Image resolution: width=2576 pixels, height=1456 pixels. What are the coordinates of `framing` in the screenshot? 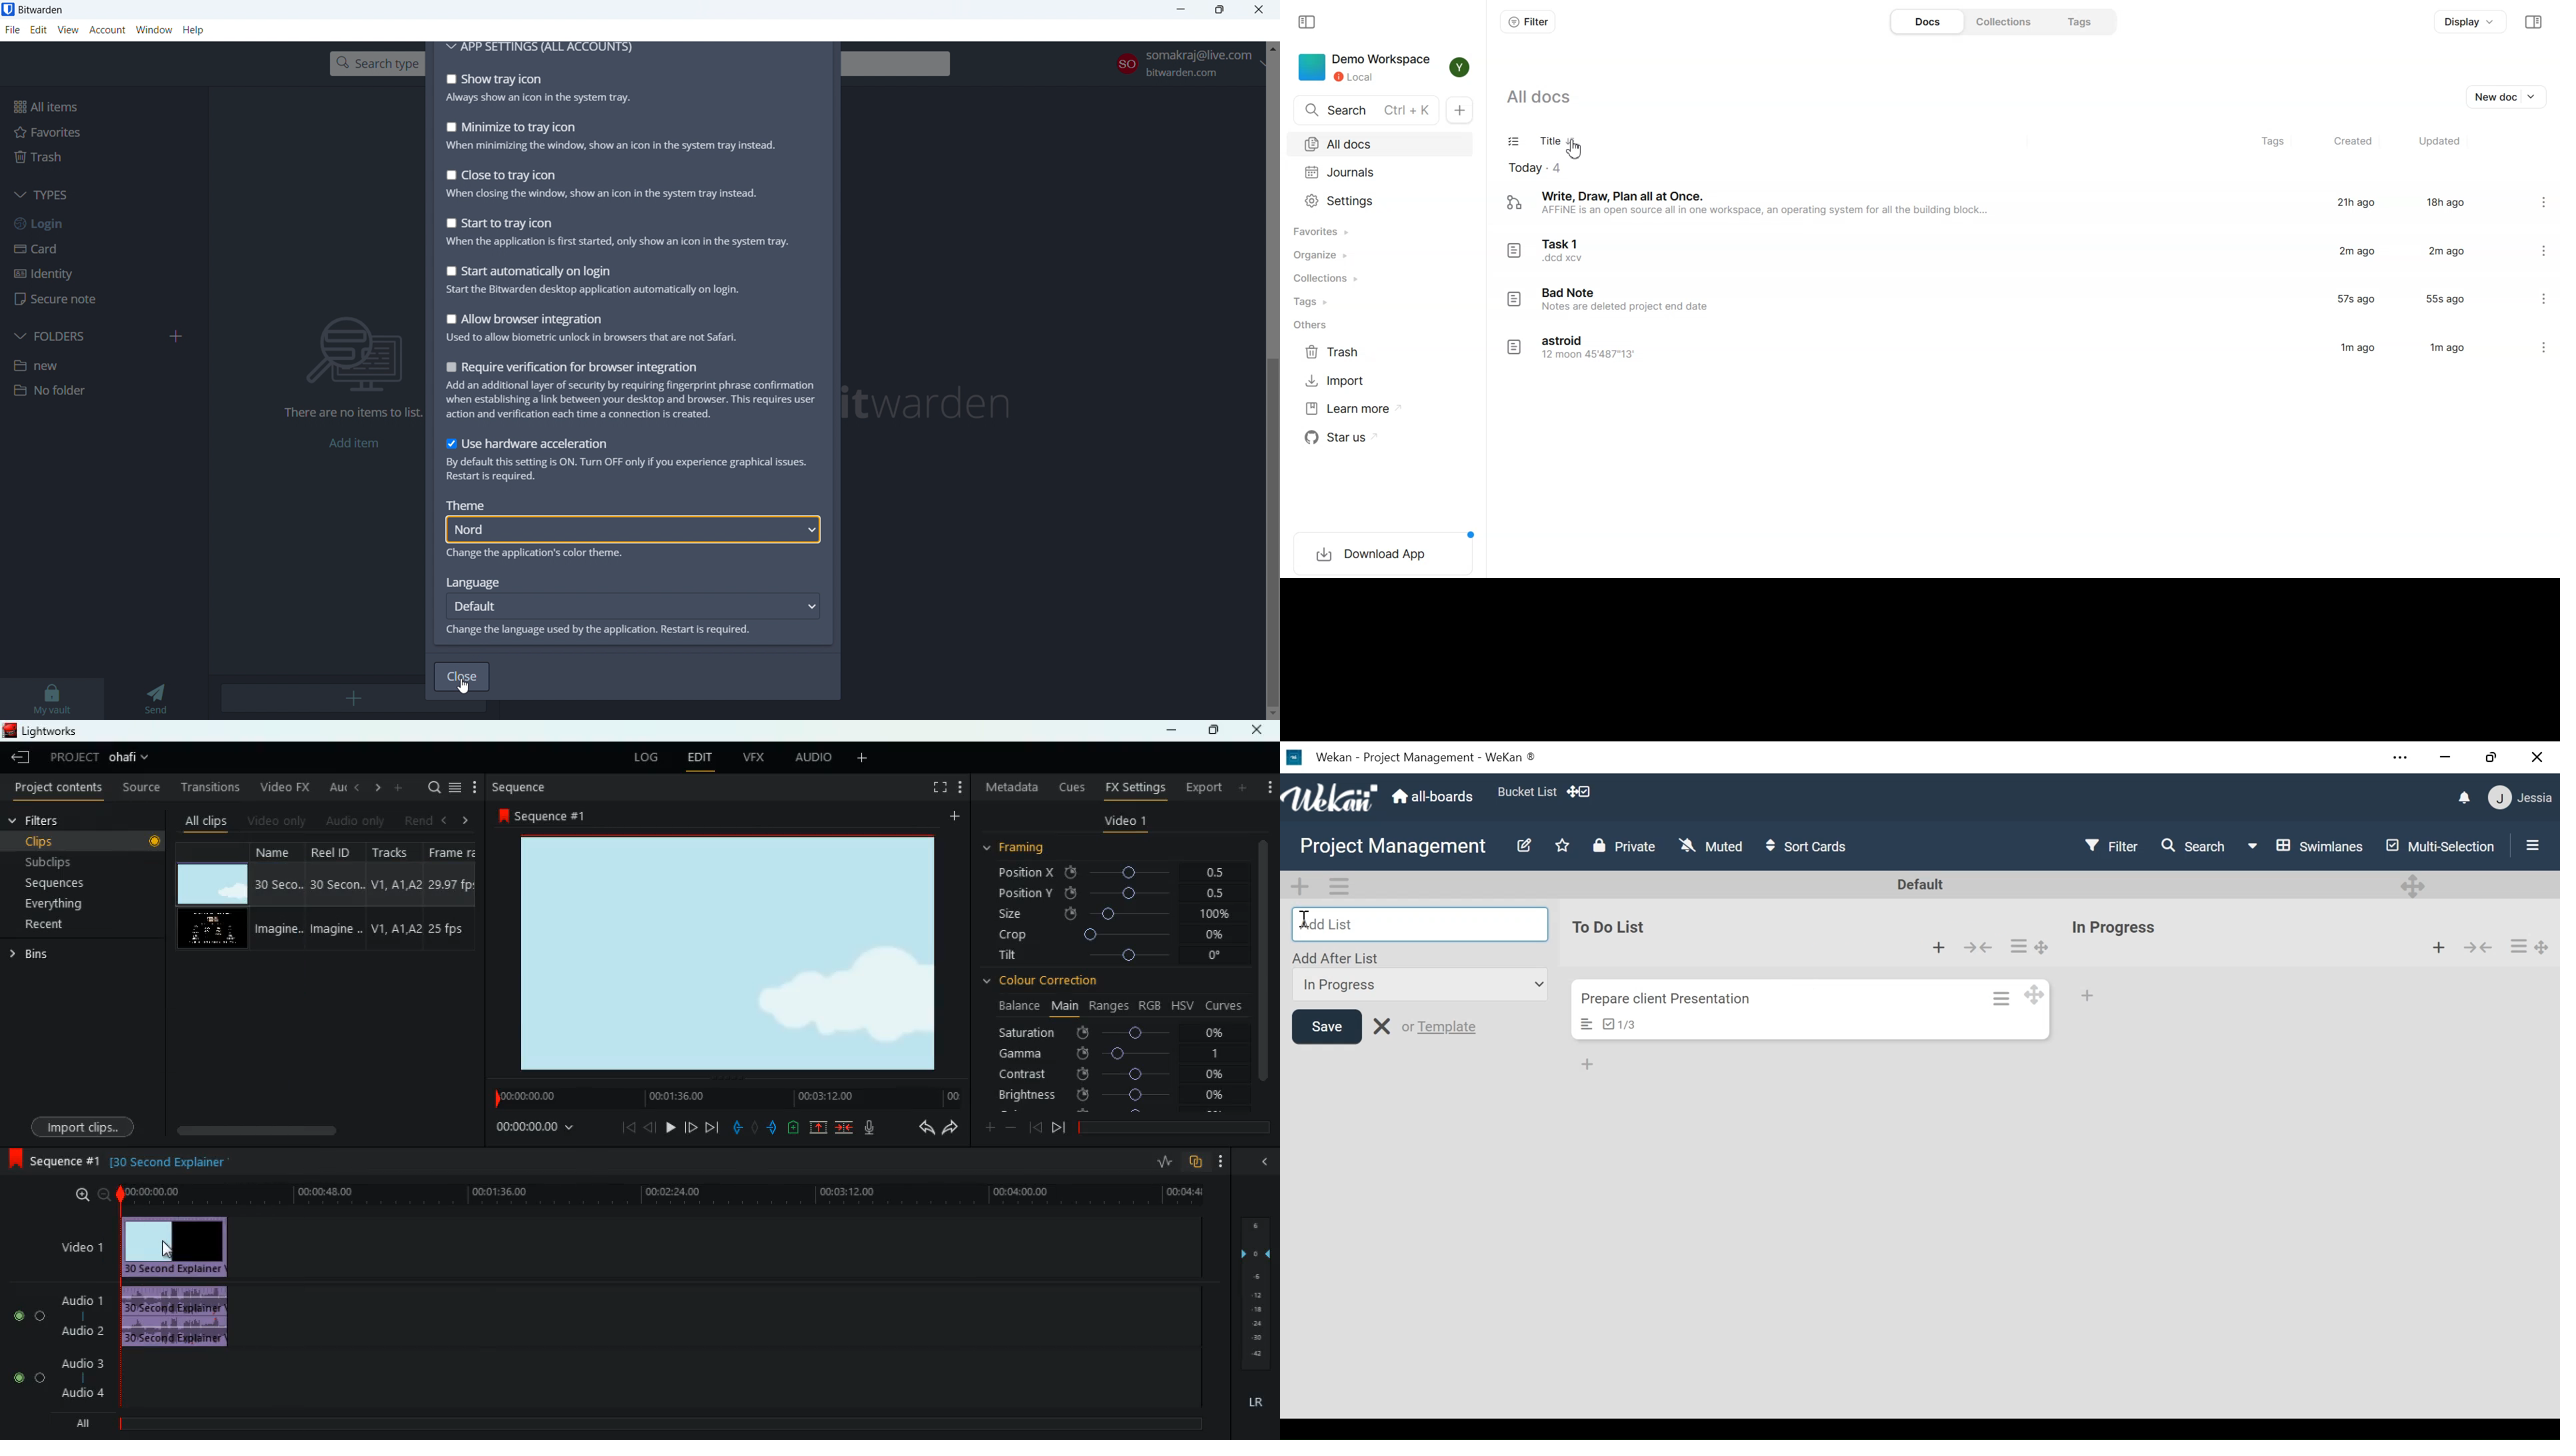 It's located at (1026, 849).